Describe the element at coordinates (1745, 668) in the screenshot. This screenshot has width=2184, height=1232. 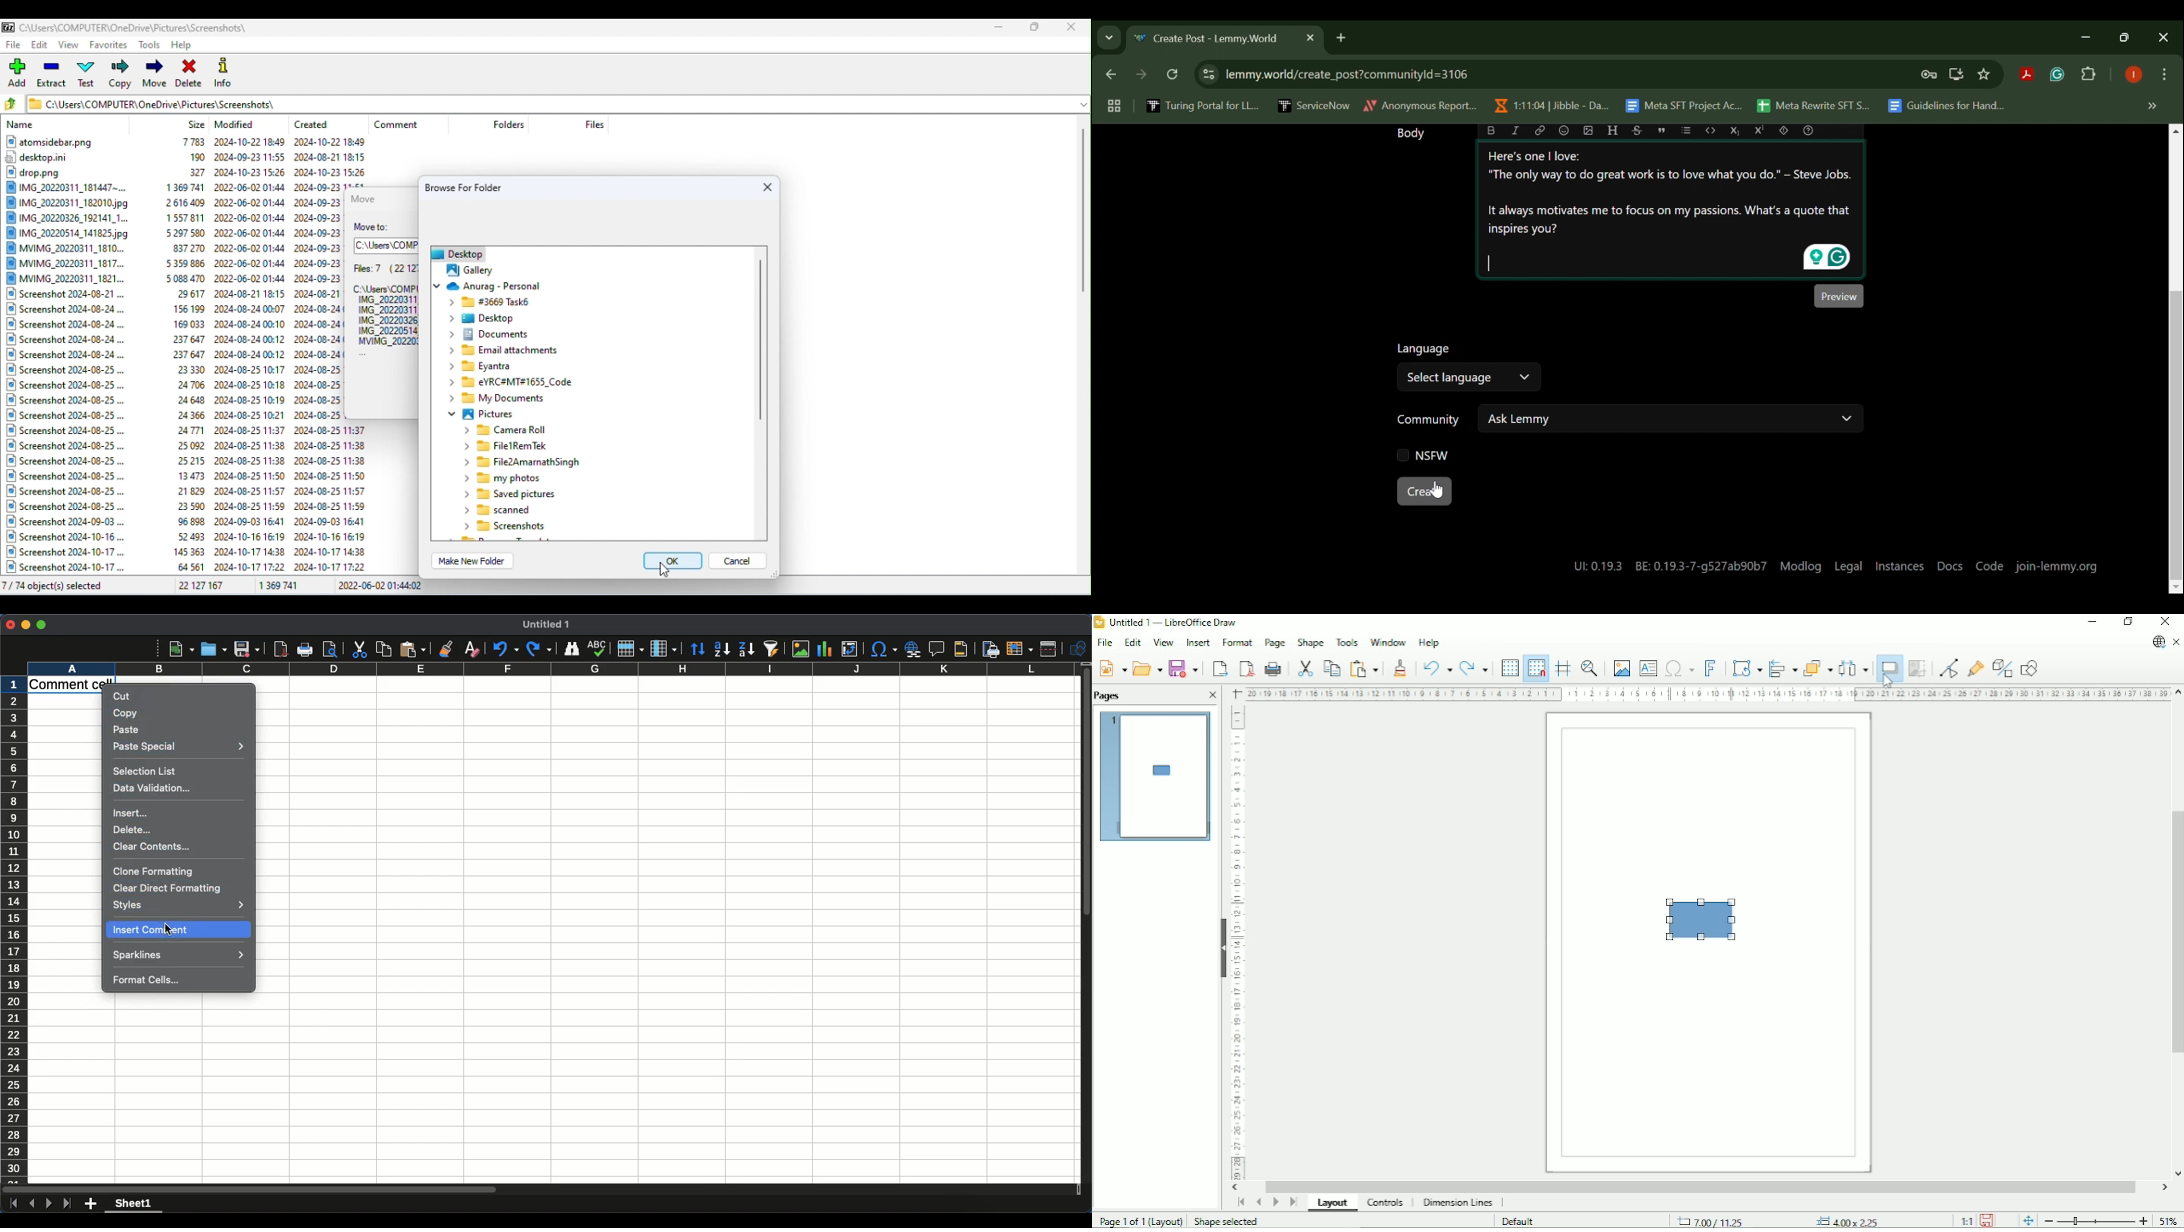
I see `Transformations` at that location.